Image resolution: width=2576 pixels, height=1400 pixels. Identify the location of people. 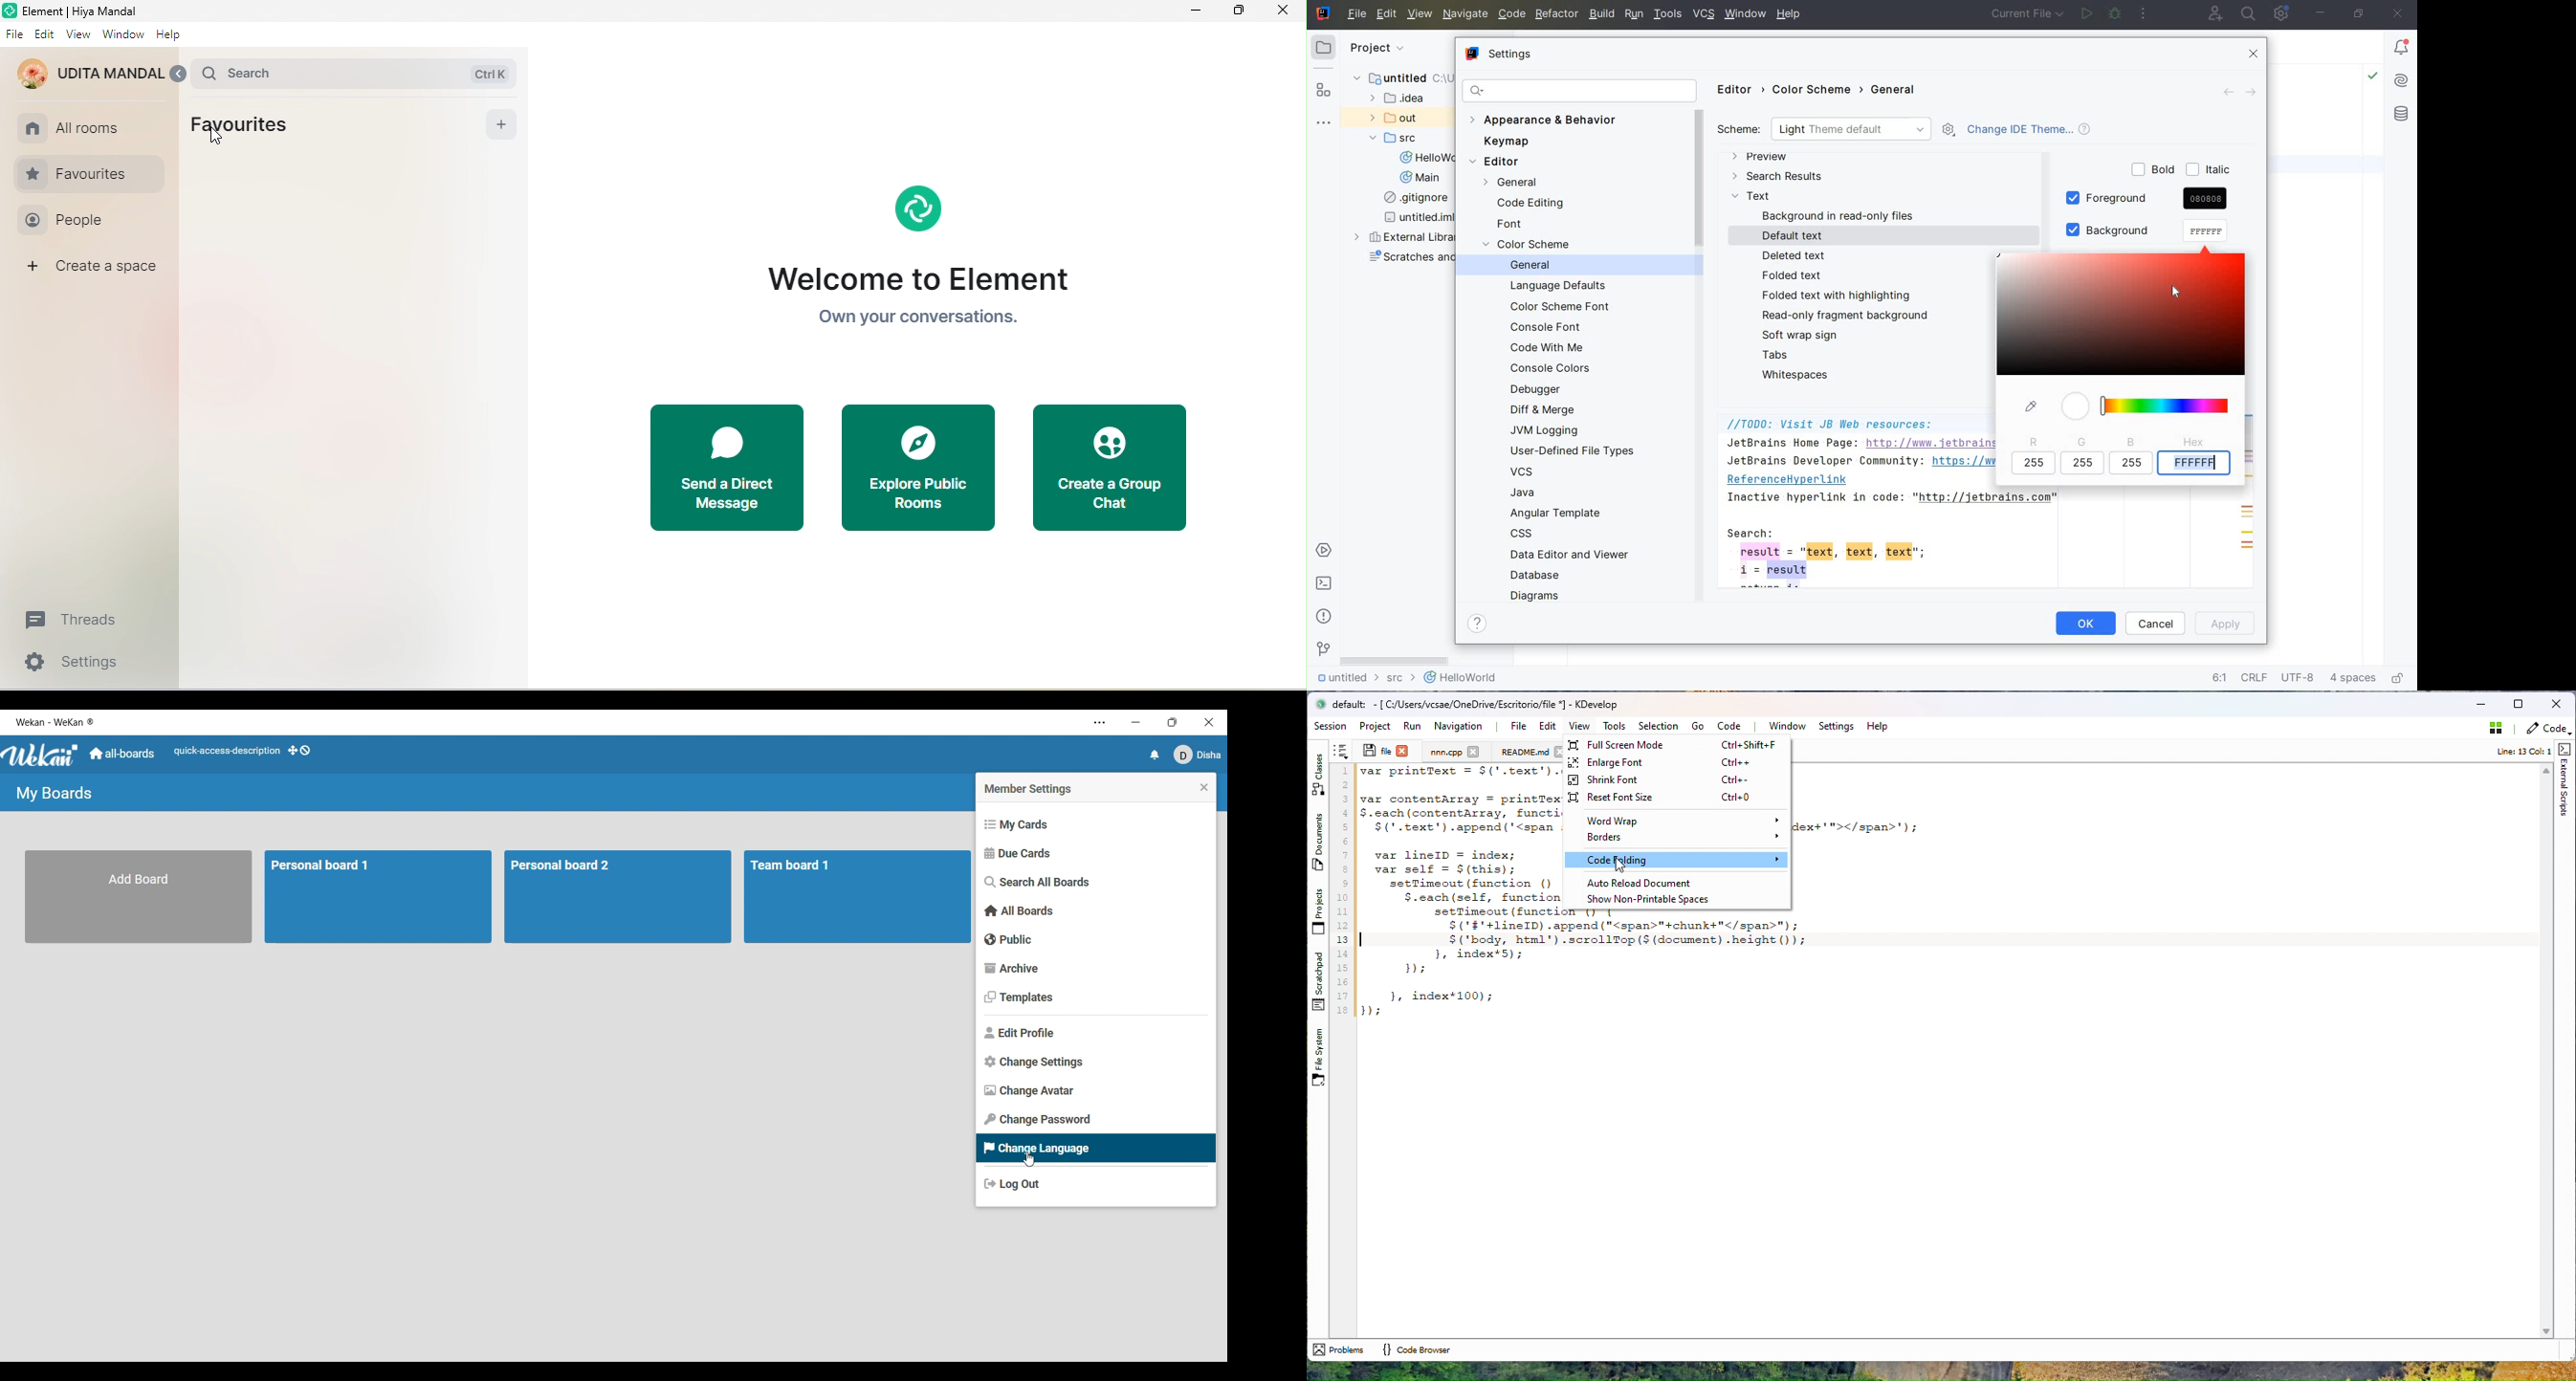
(83, 221).